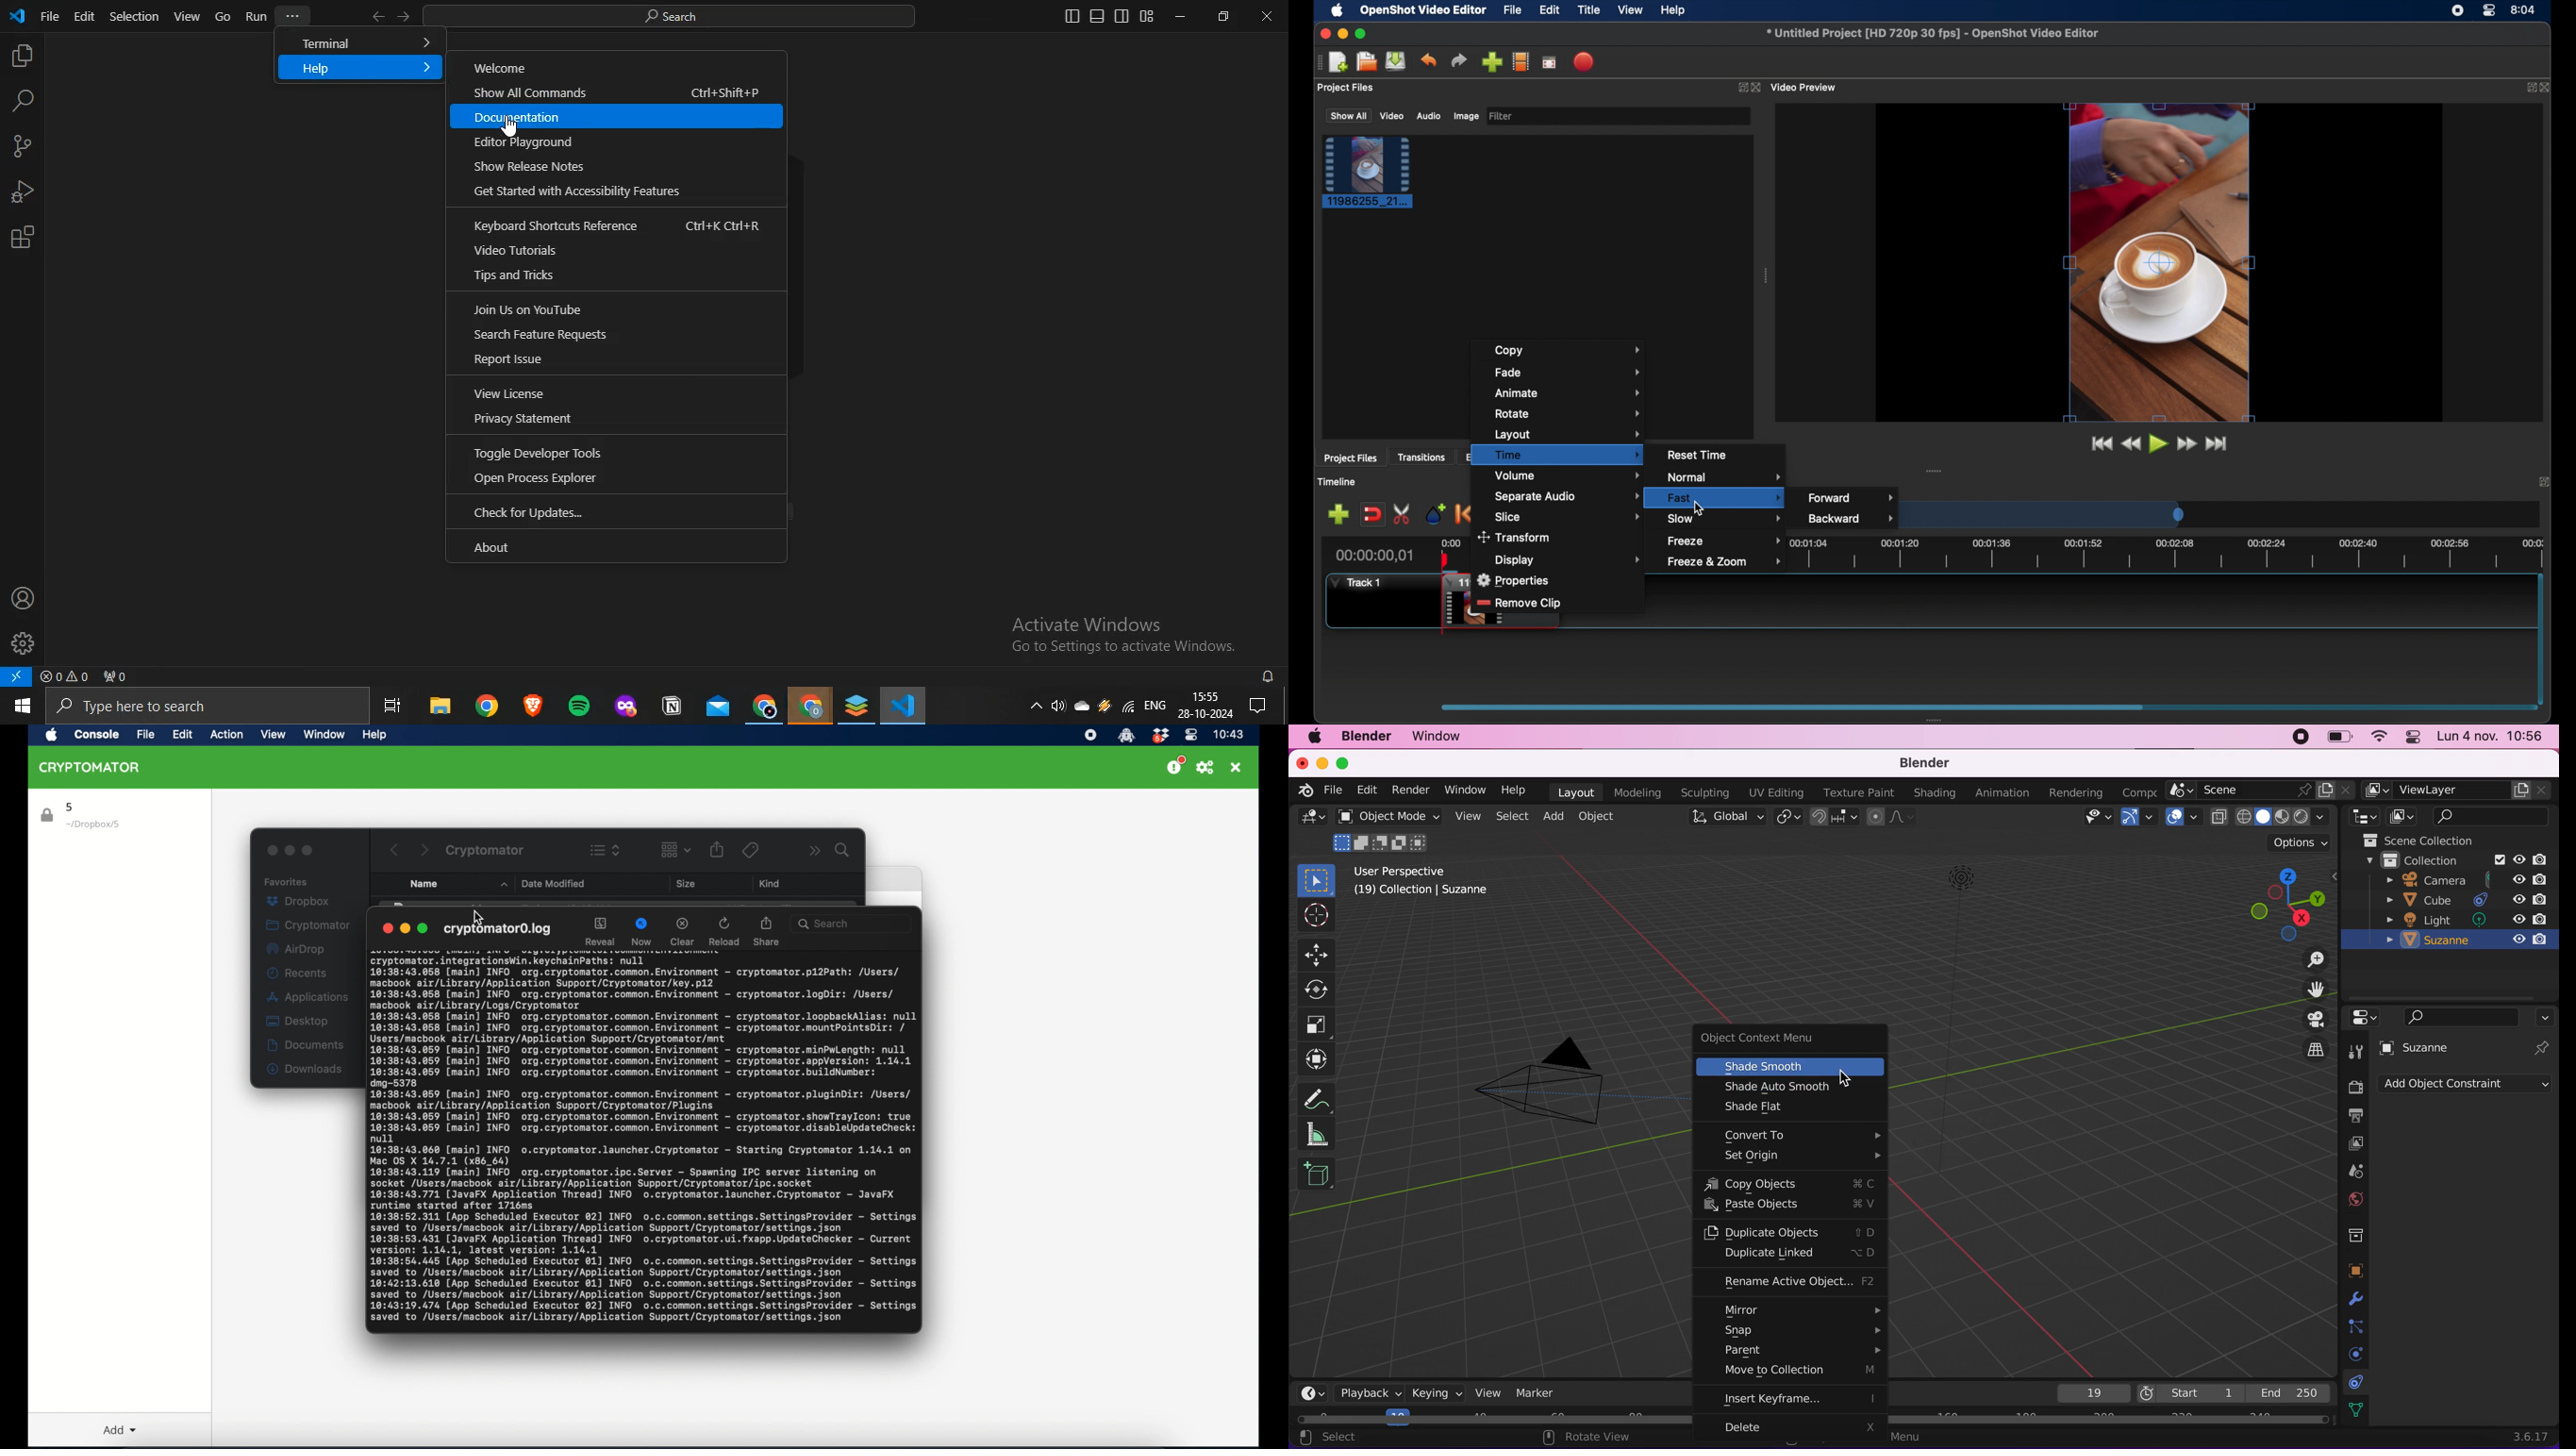  Describe the element at coordinates (1370, 1393) in the screenshot. I see `playback` at that location.